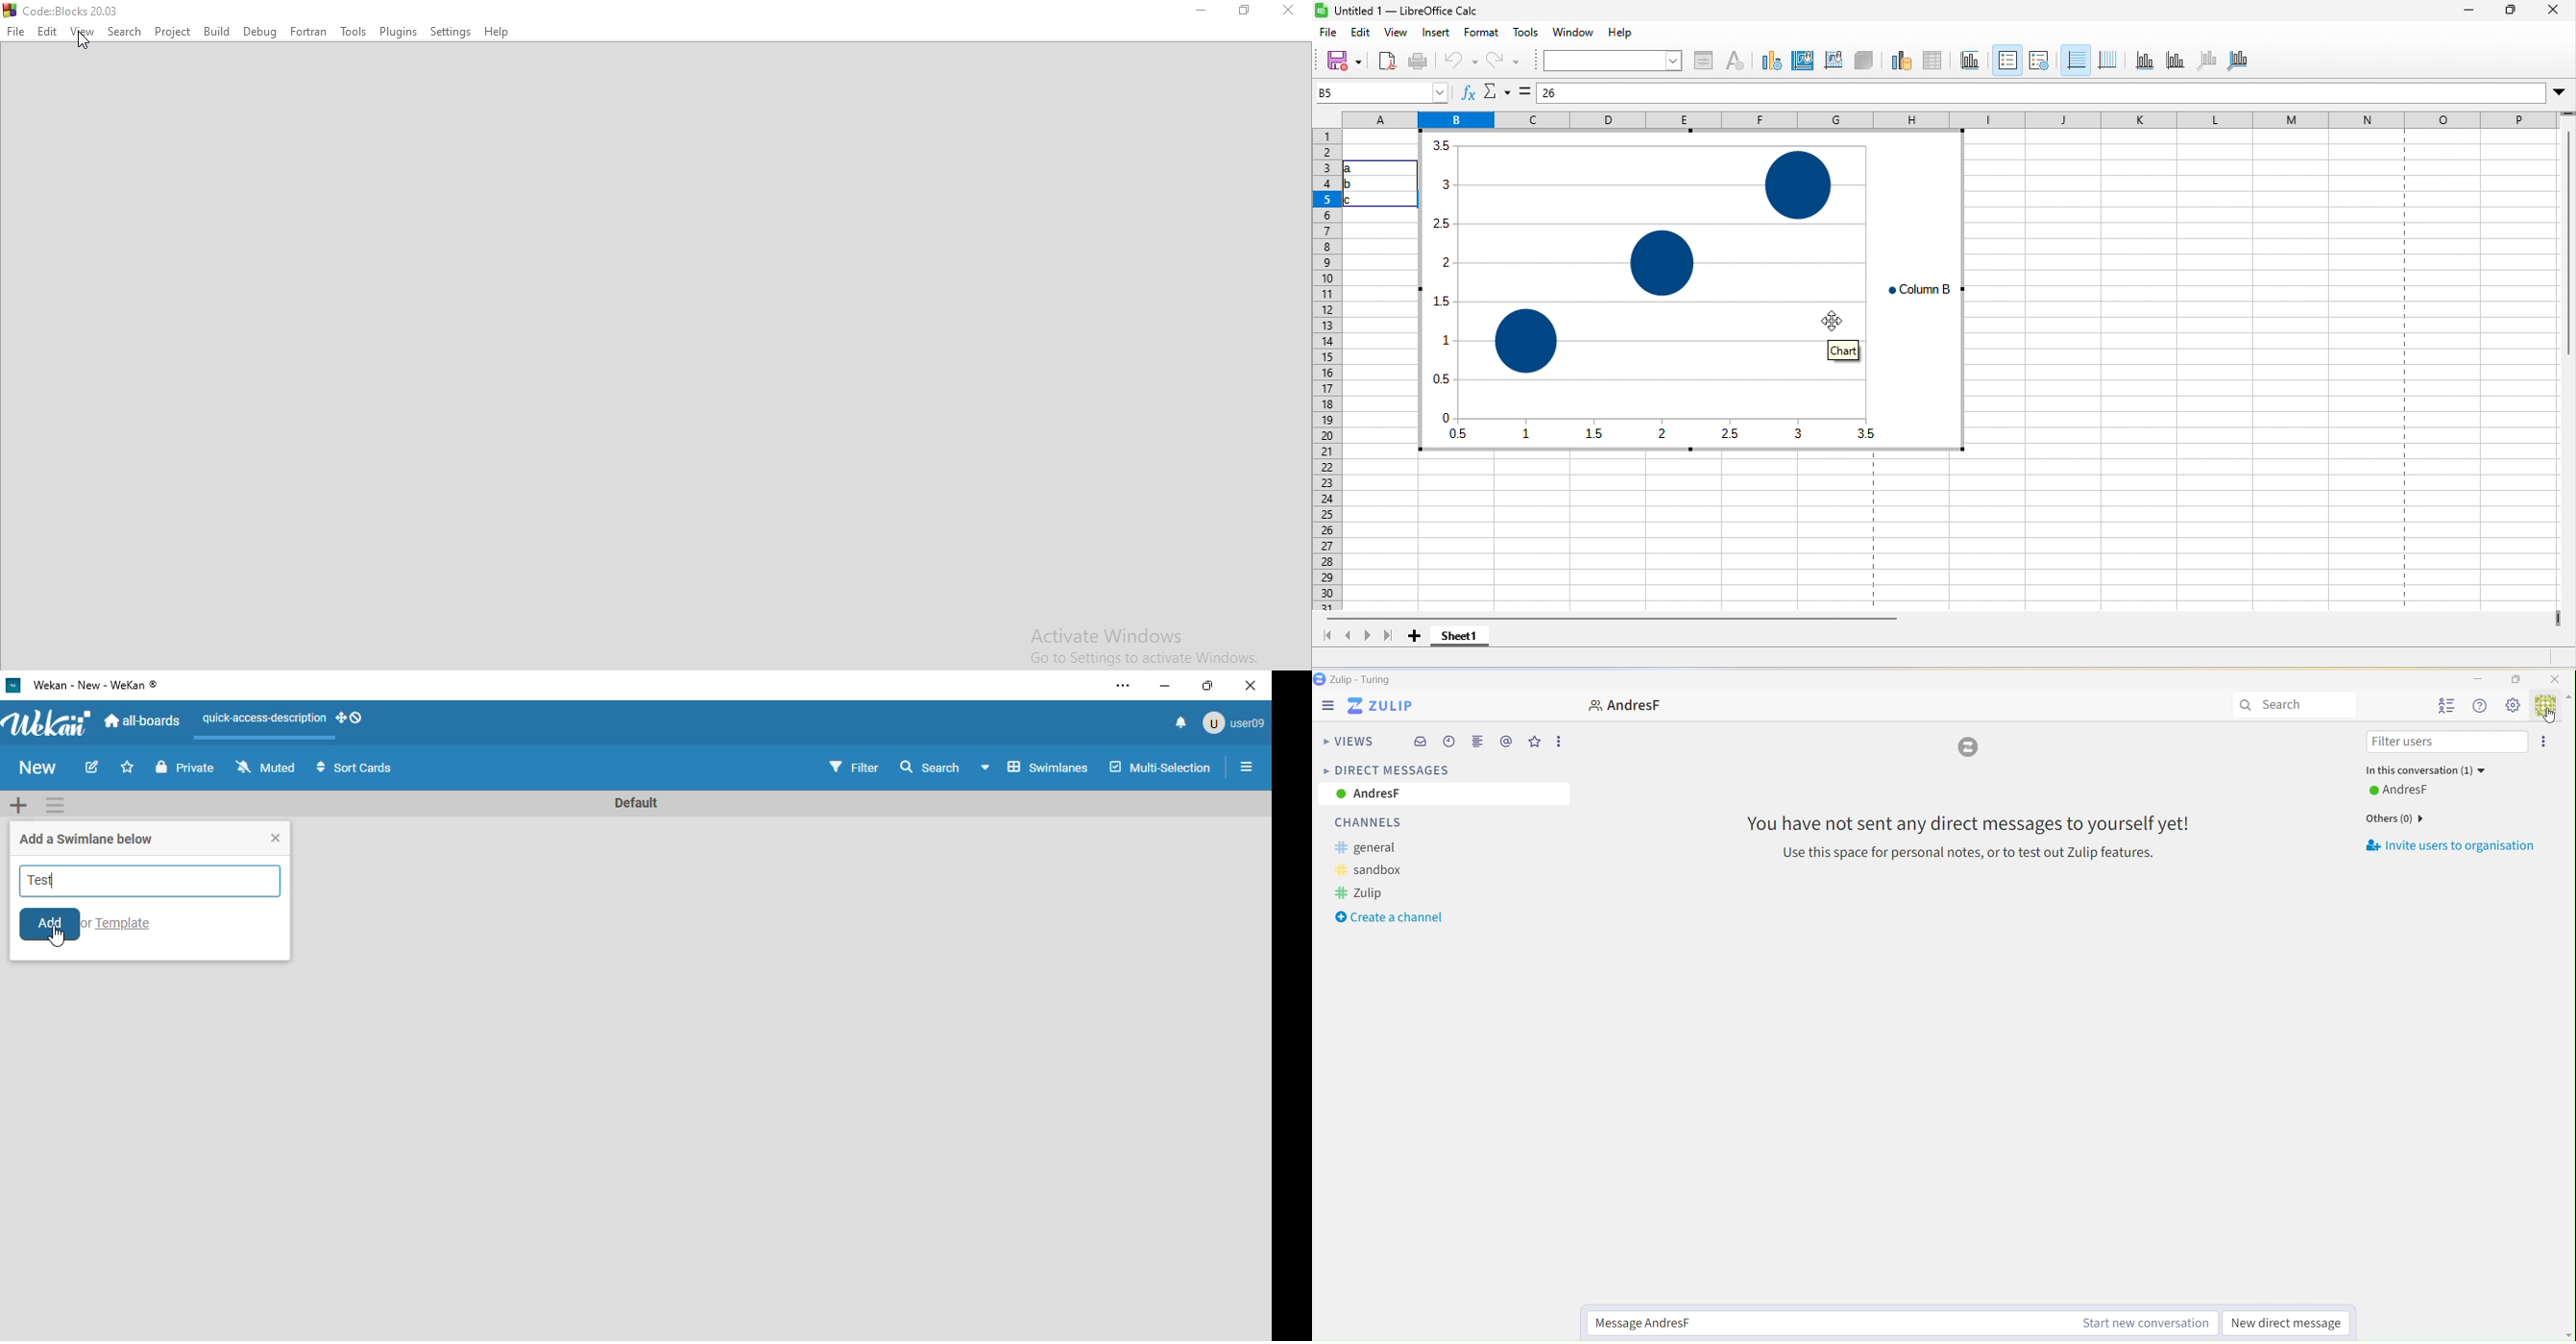 This screenshot has height=1344, width=2576. I want to click on characters, so click(1735, 59).